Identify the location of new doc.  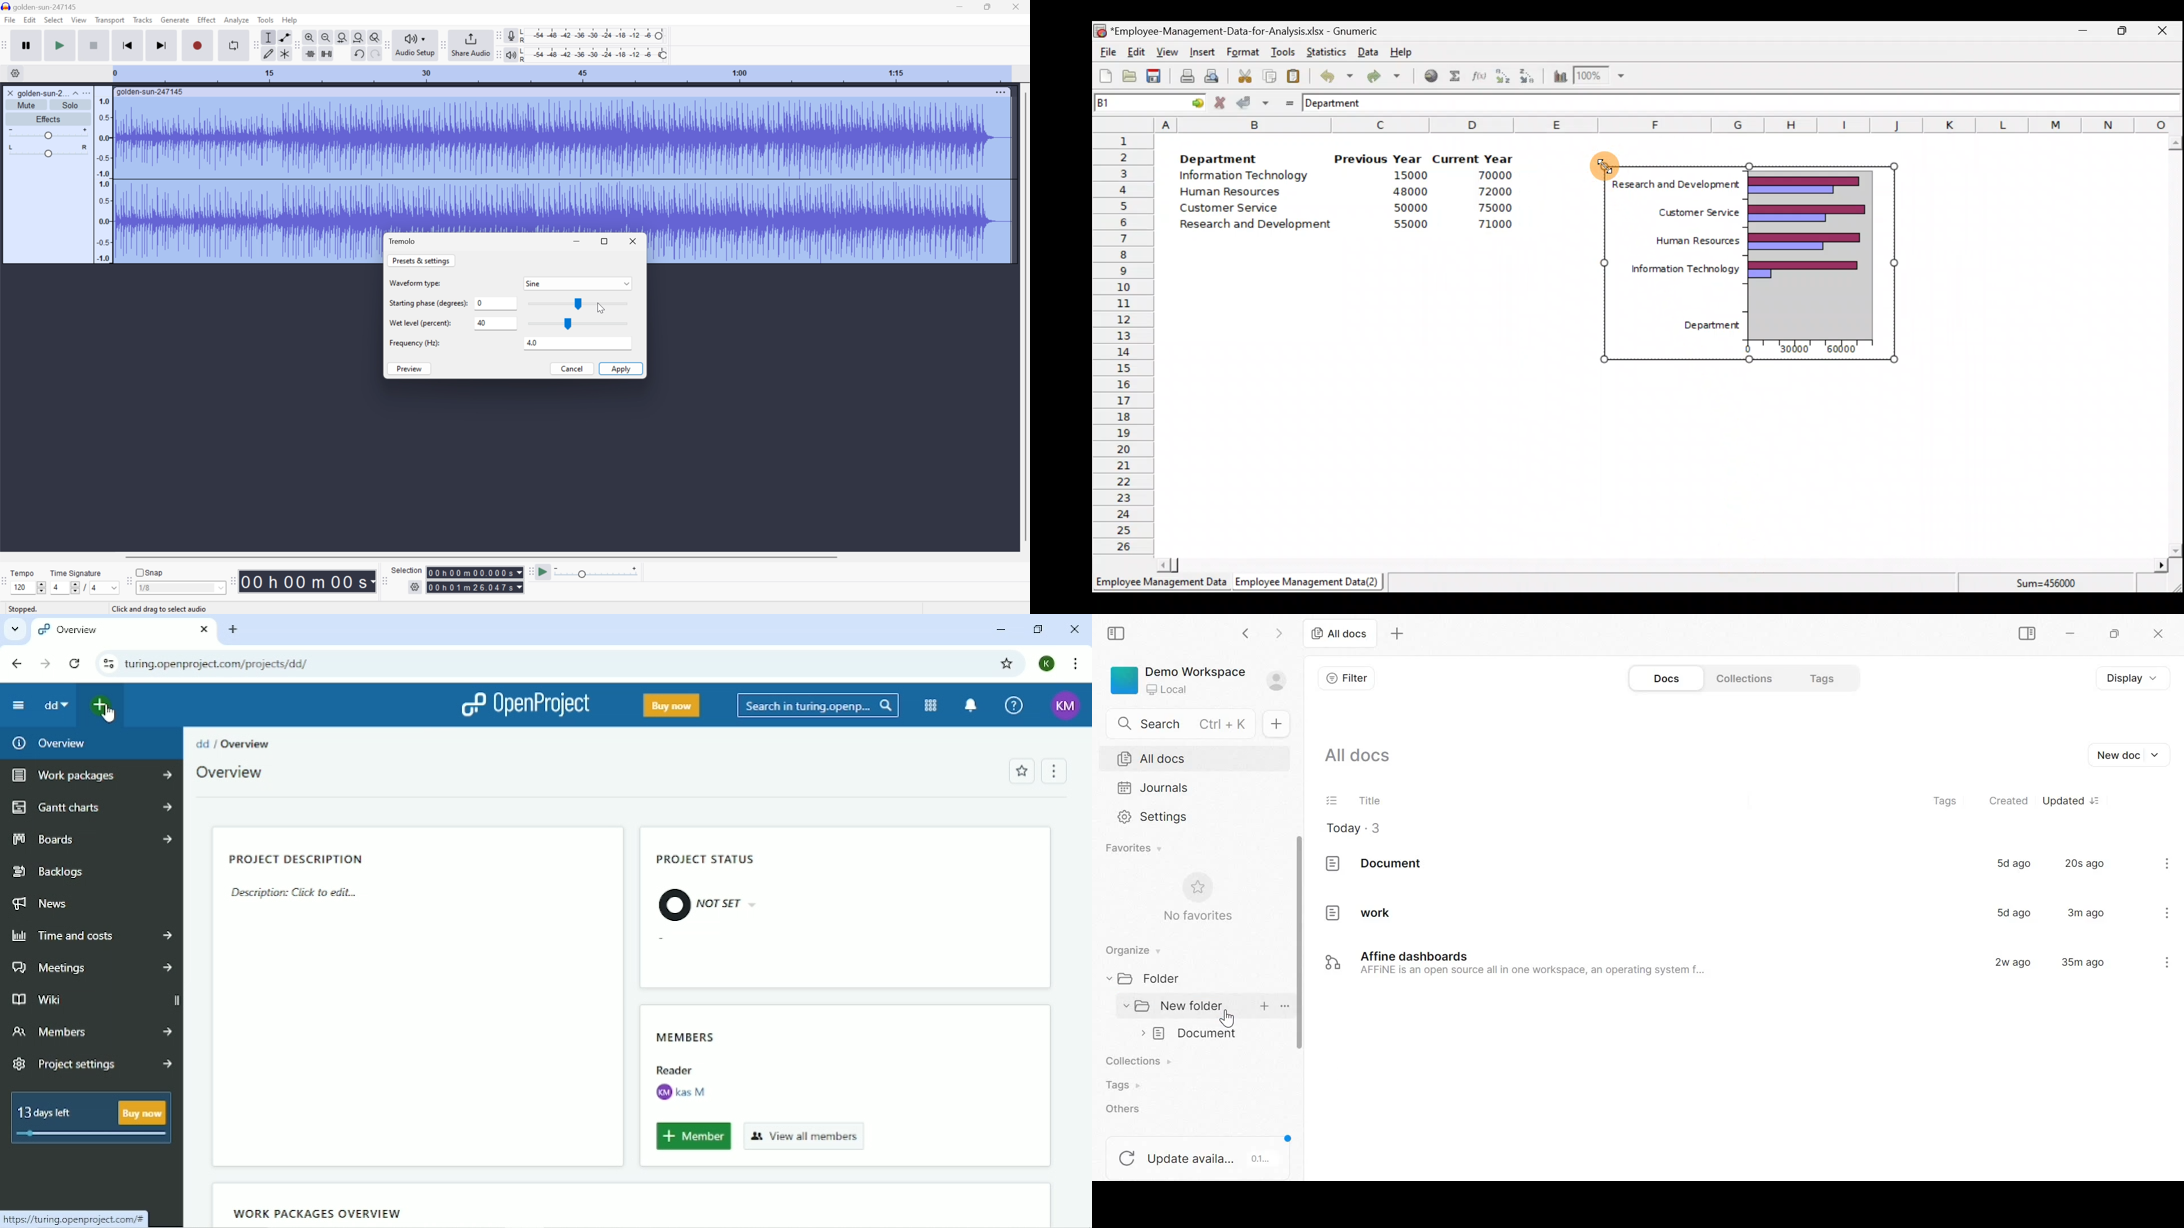
(1264, 1006).